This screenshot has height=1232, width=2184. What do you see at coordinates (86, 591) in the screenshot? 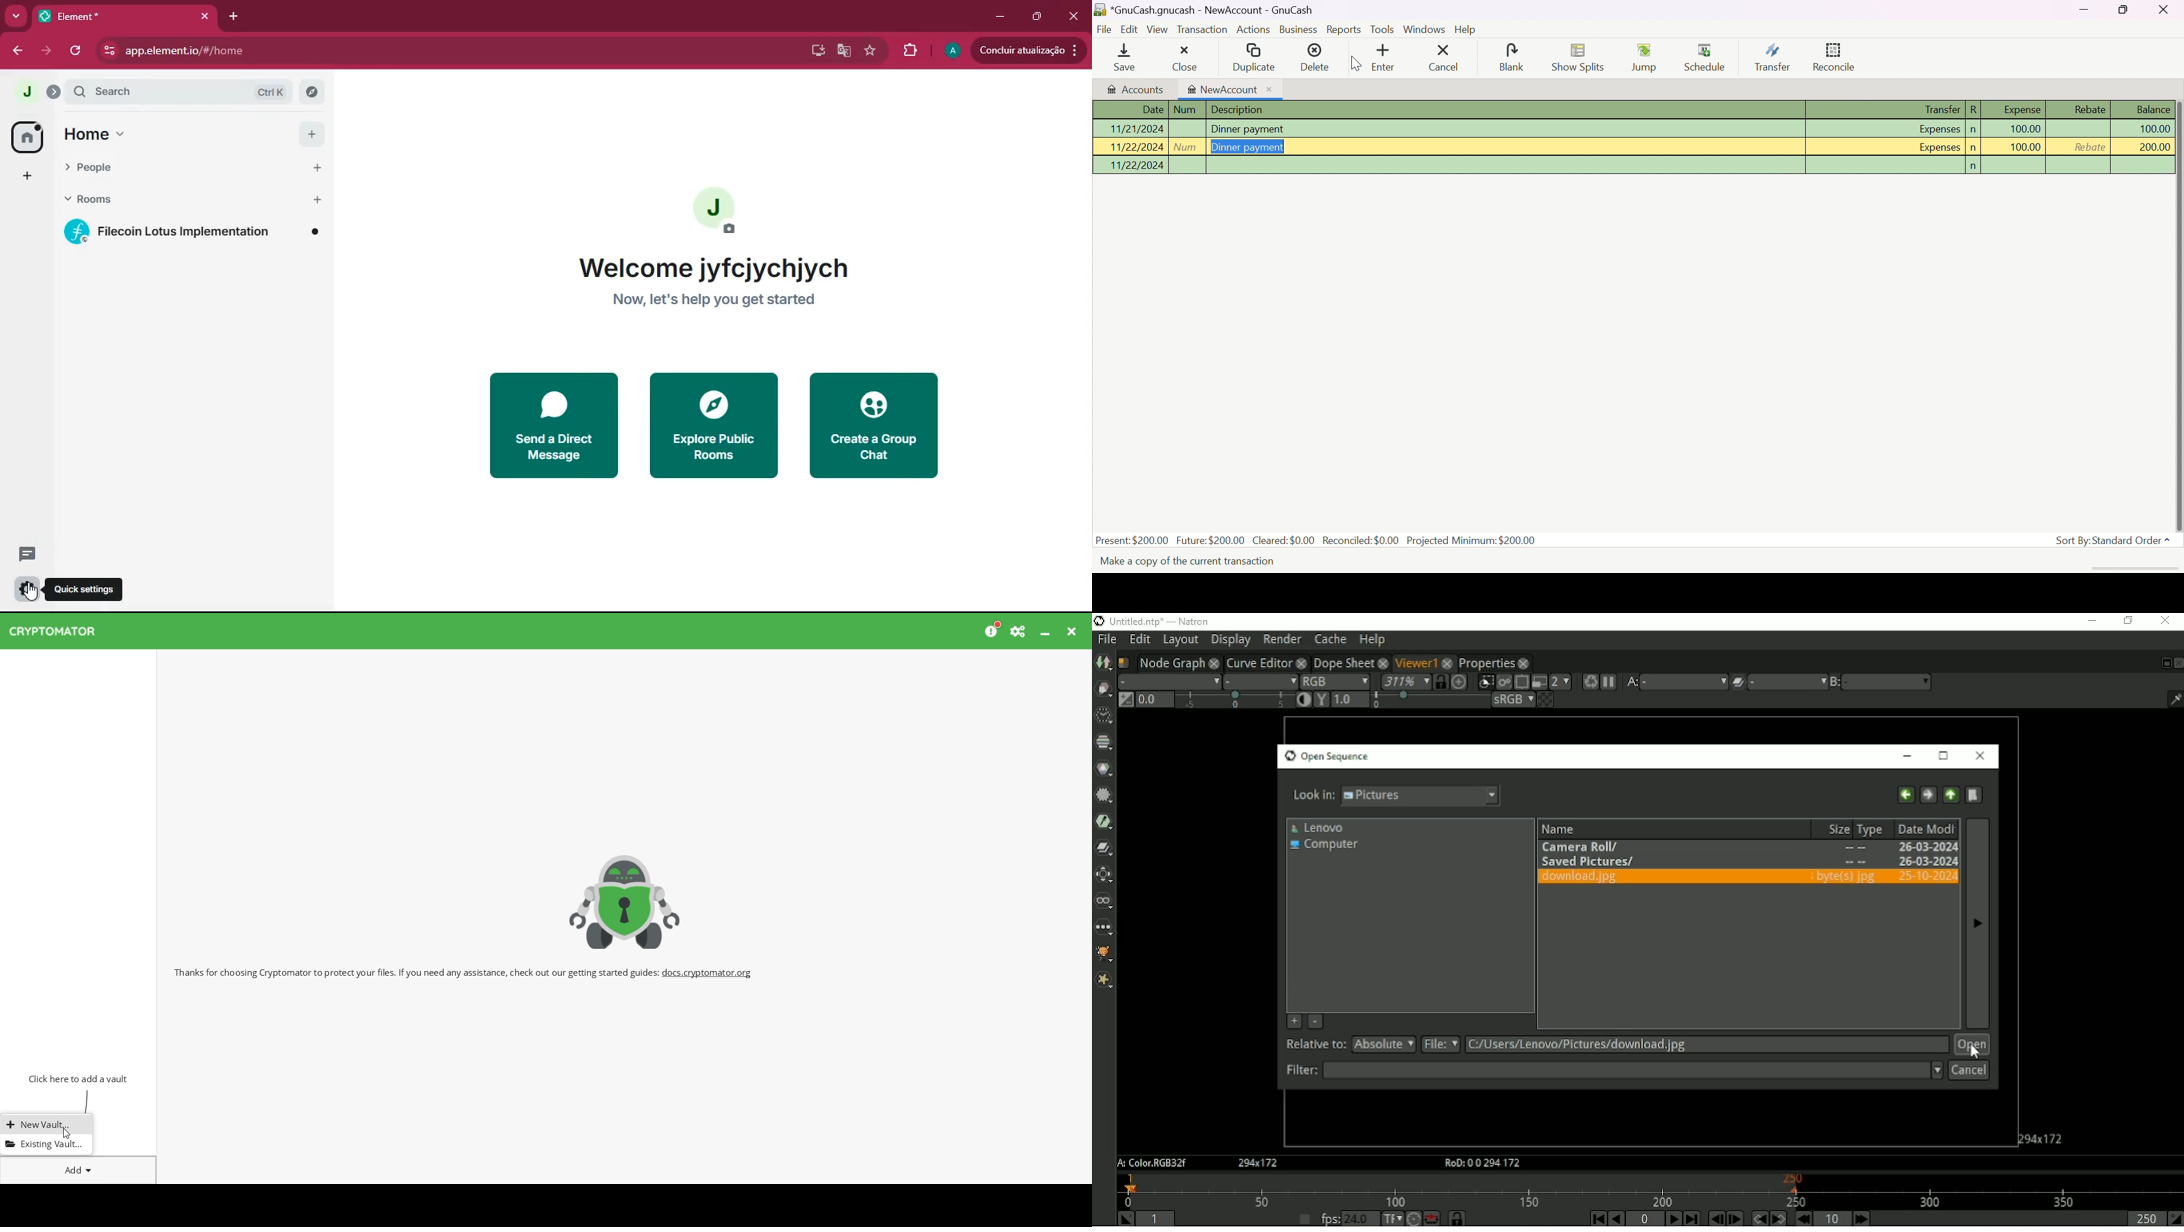
I see `Quick settings` at bounding box center [86, 591].